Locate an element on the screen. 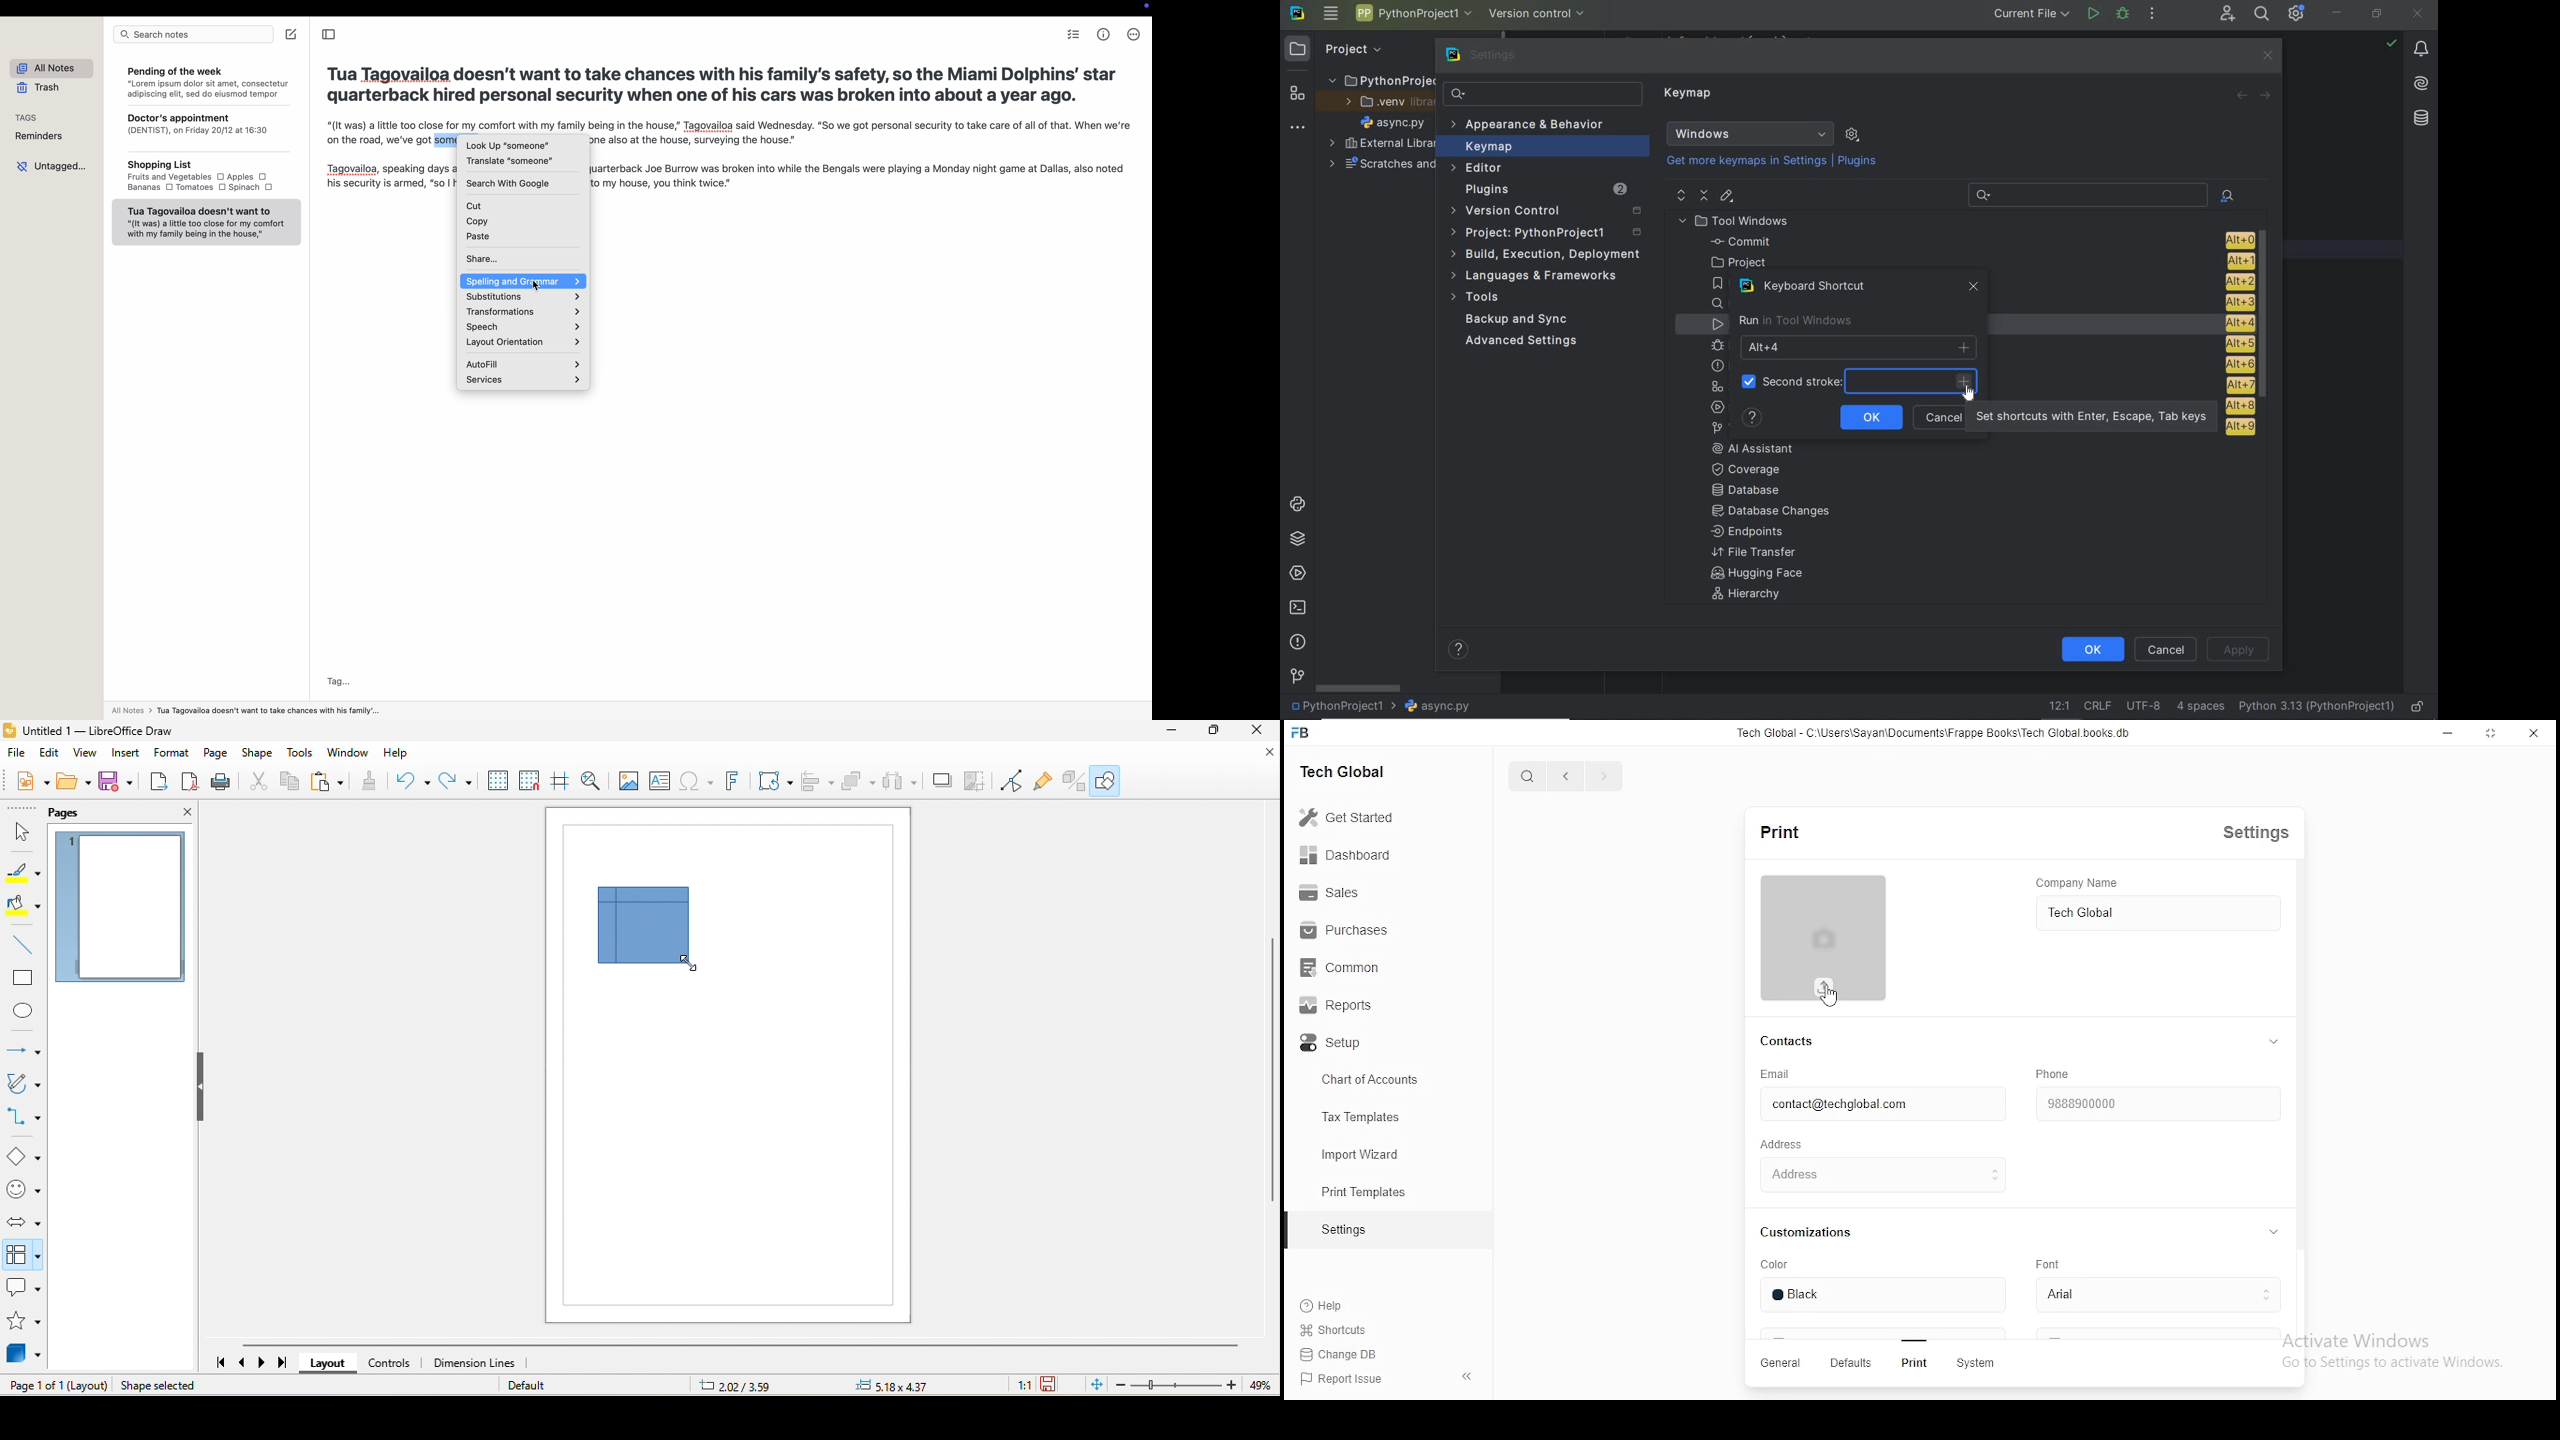  block arrow is located at coordinates (22, 1222).